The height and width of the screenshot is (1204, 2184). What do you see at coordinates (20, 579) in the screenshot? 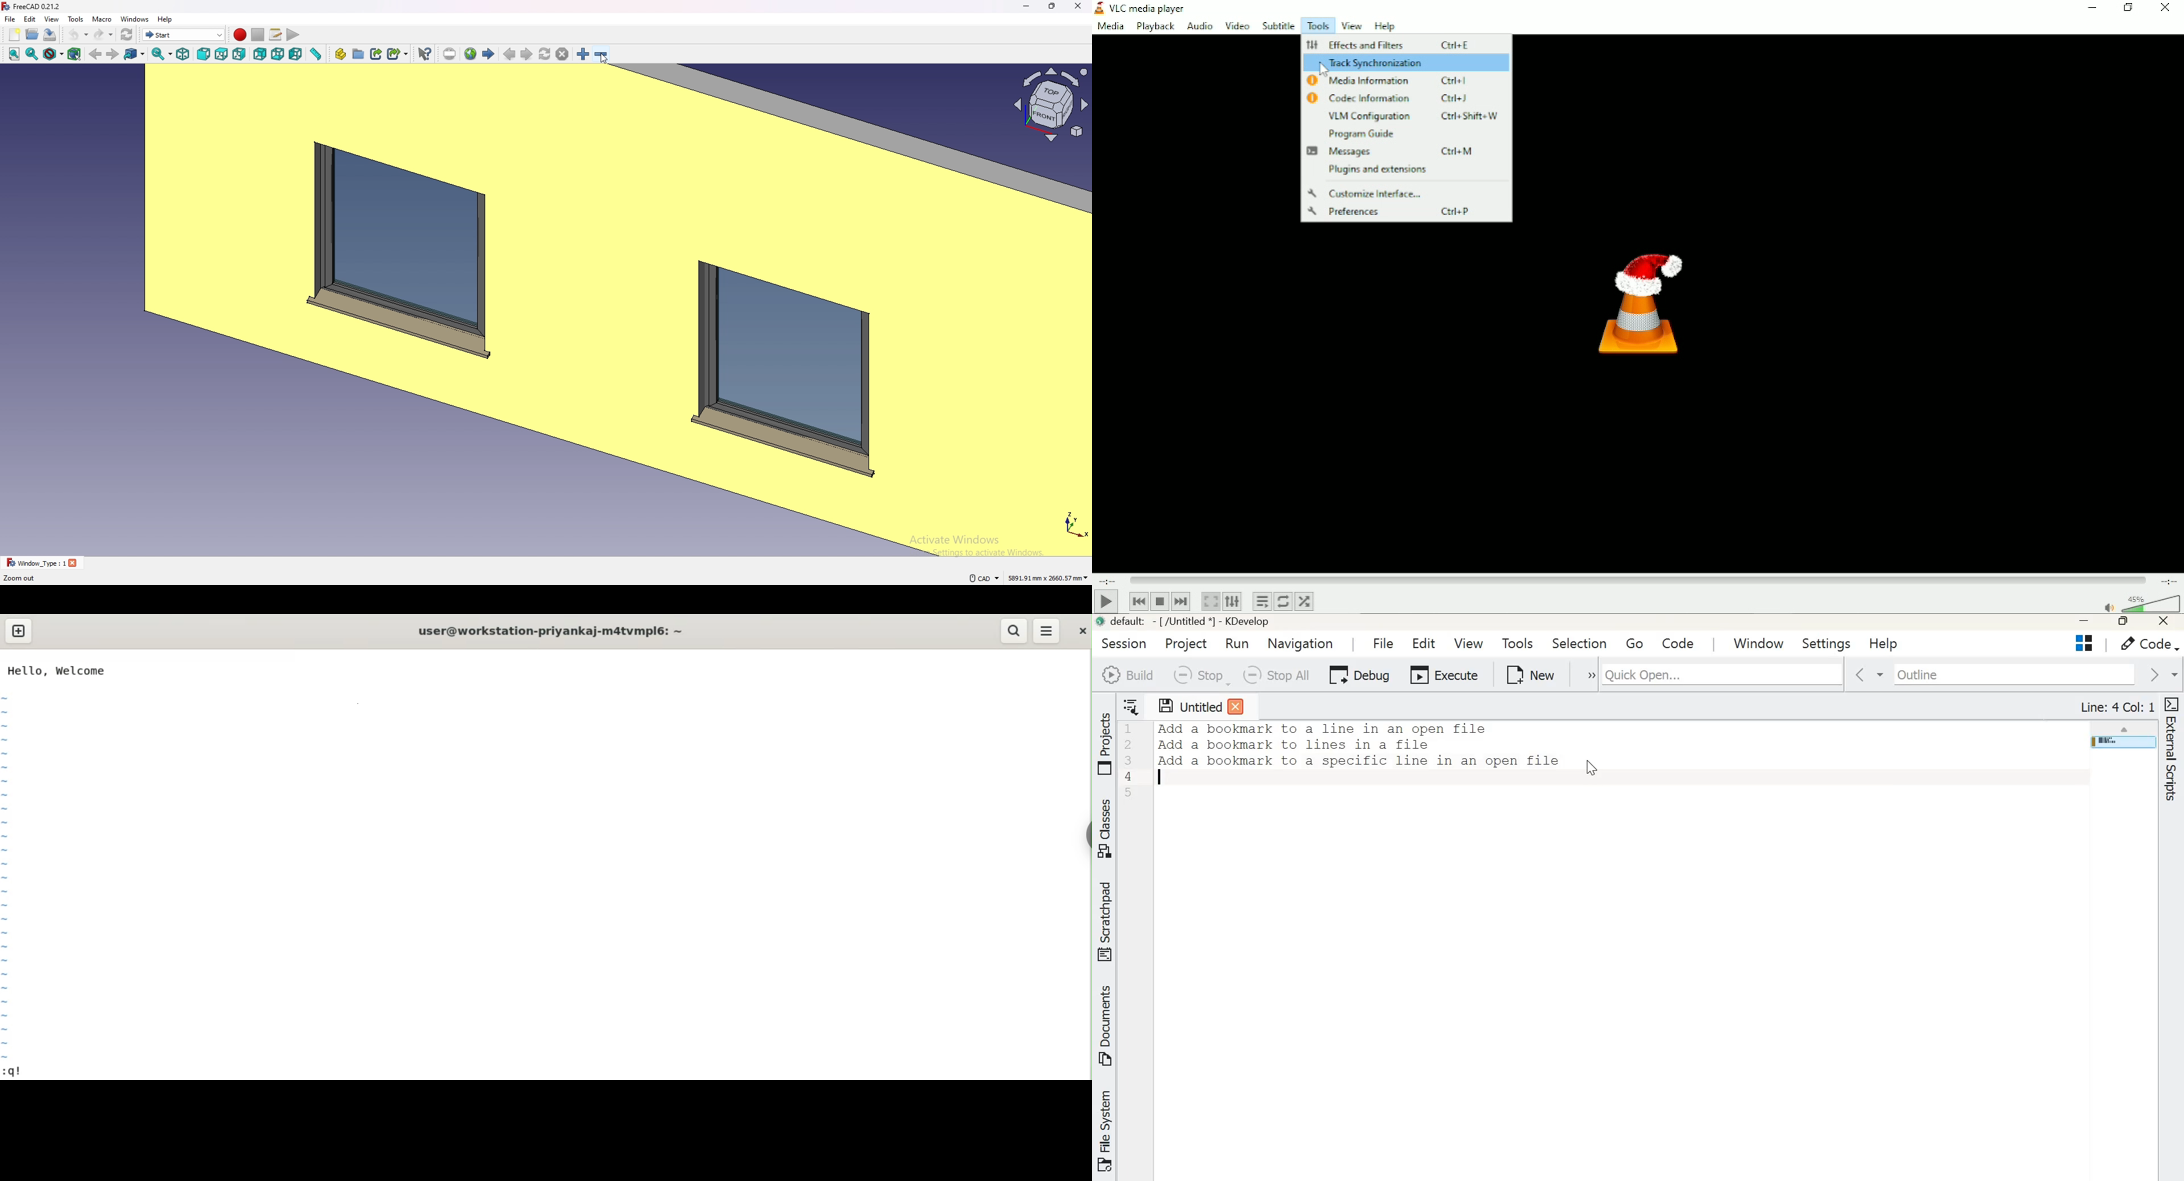
I see `description` at bounding box center [20, 579].